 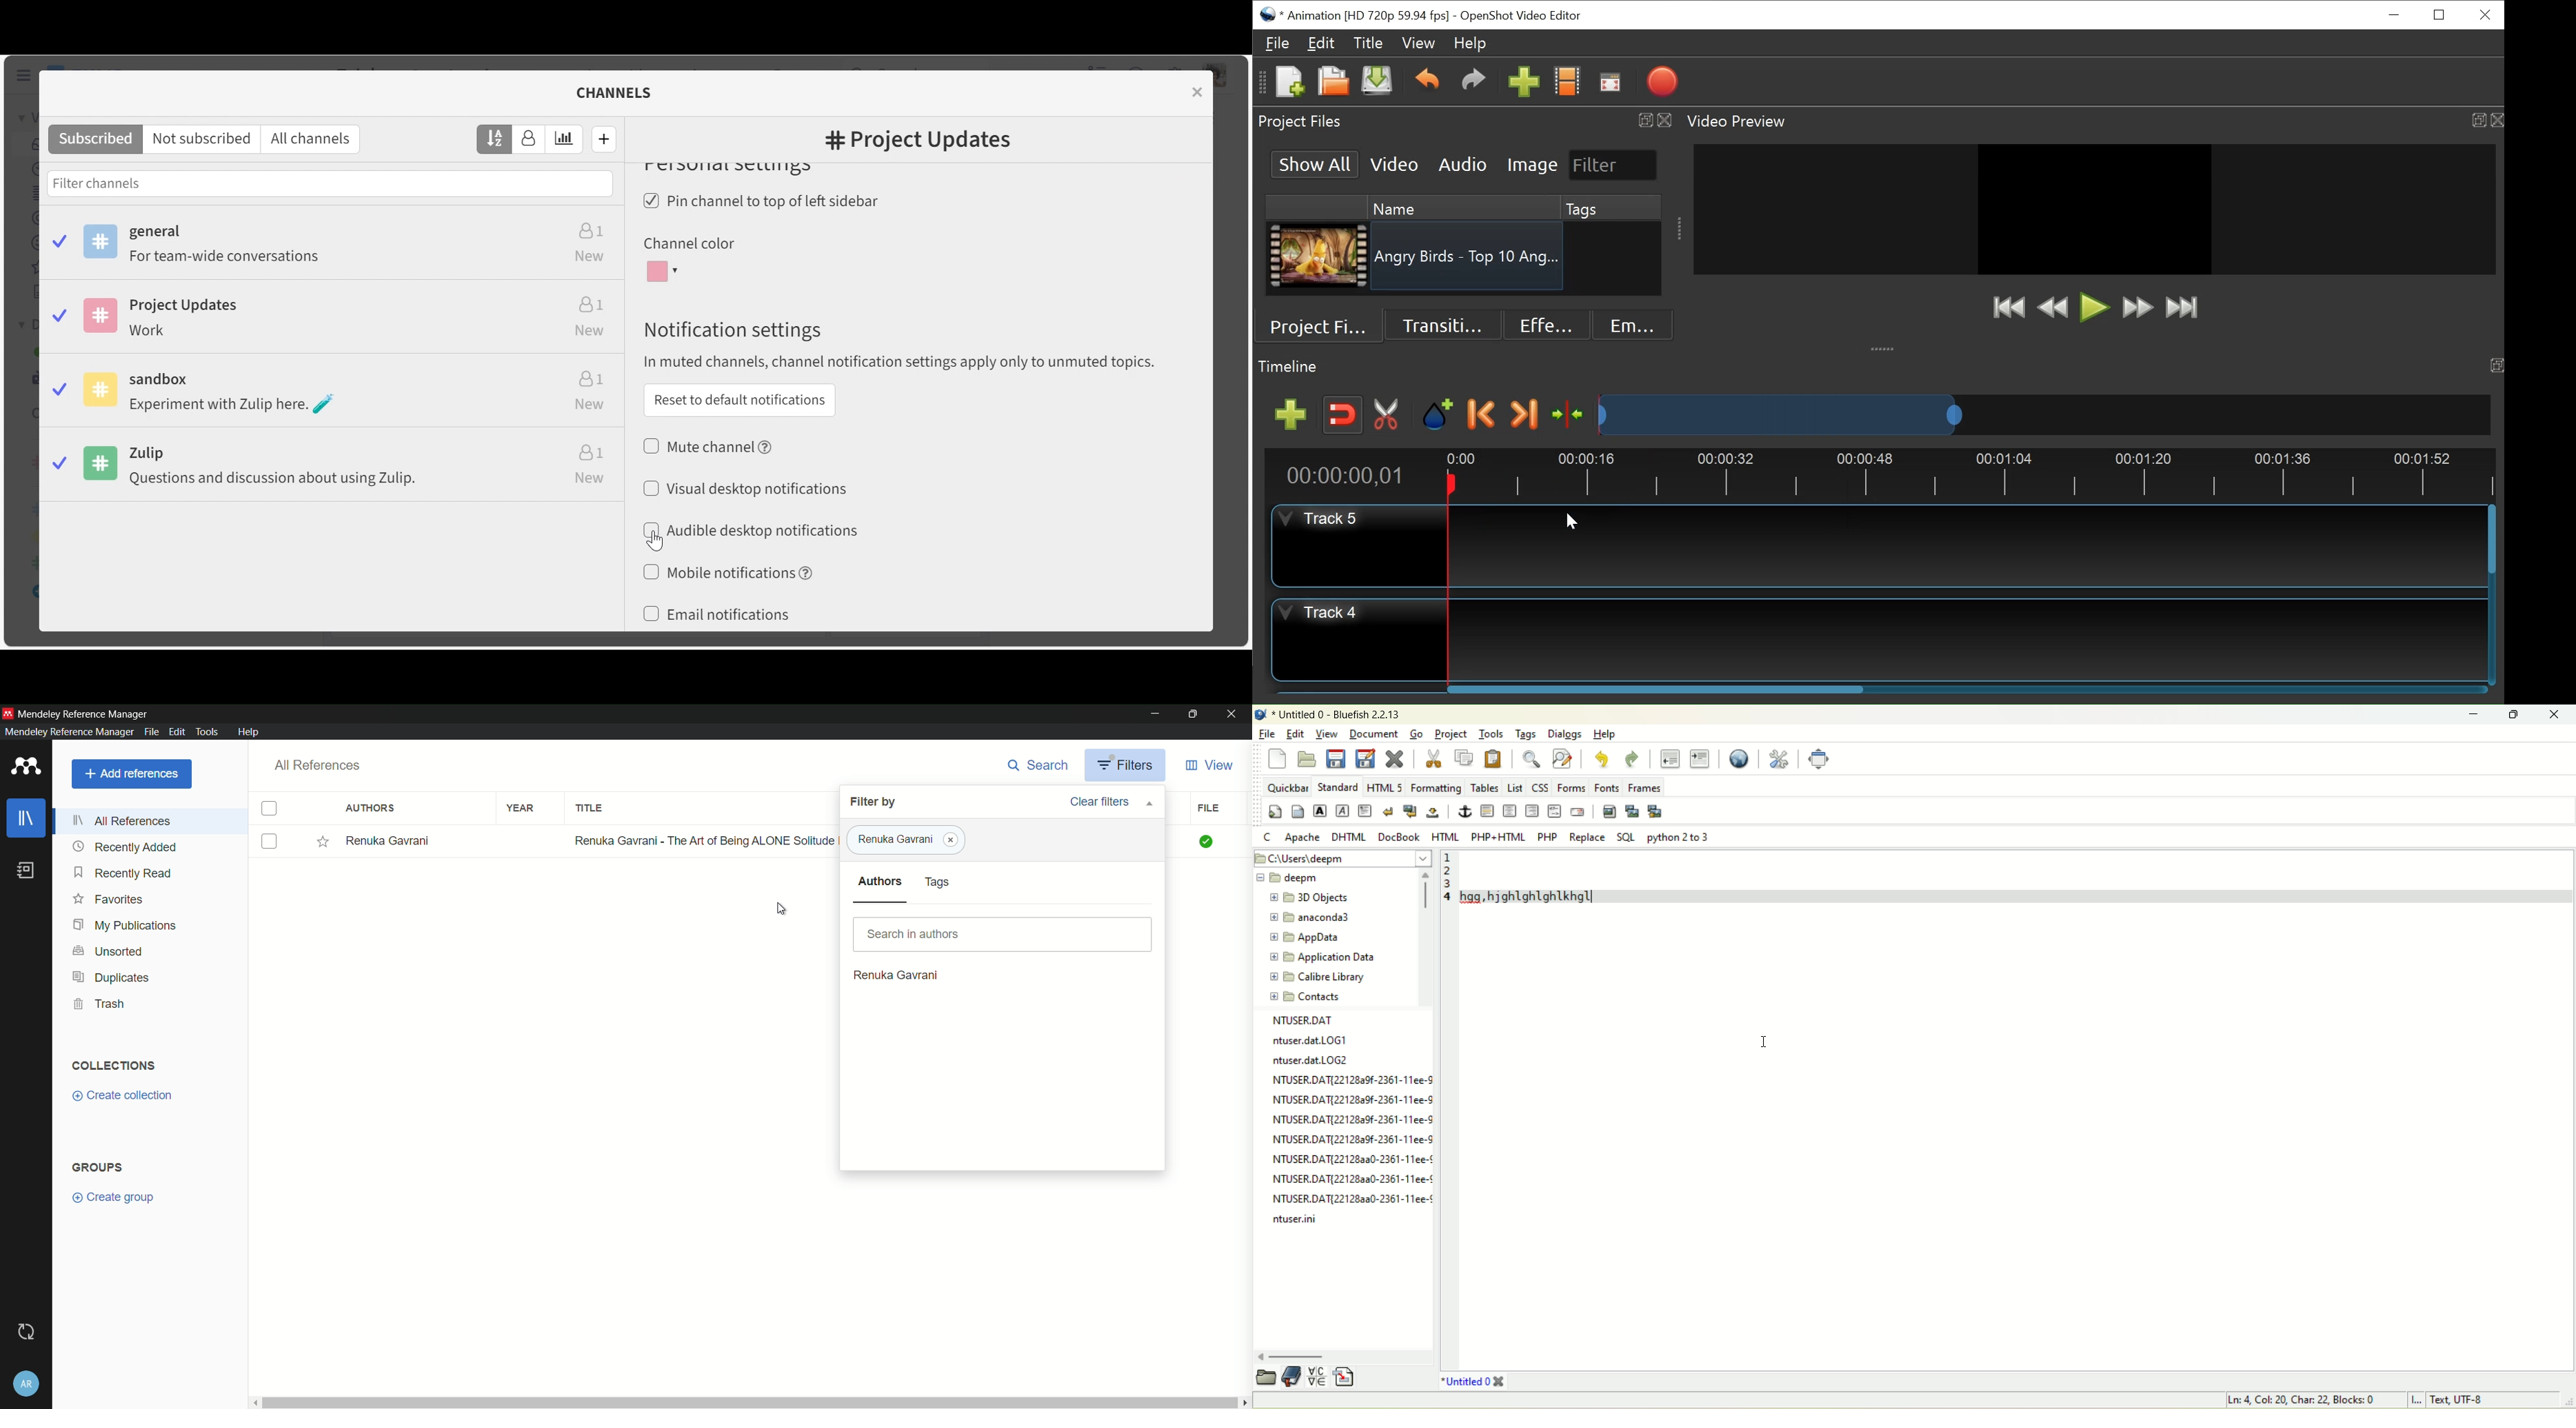 I want to click on Reset to default notifications, so click(x=739, y=400).